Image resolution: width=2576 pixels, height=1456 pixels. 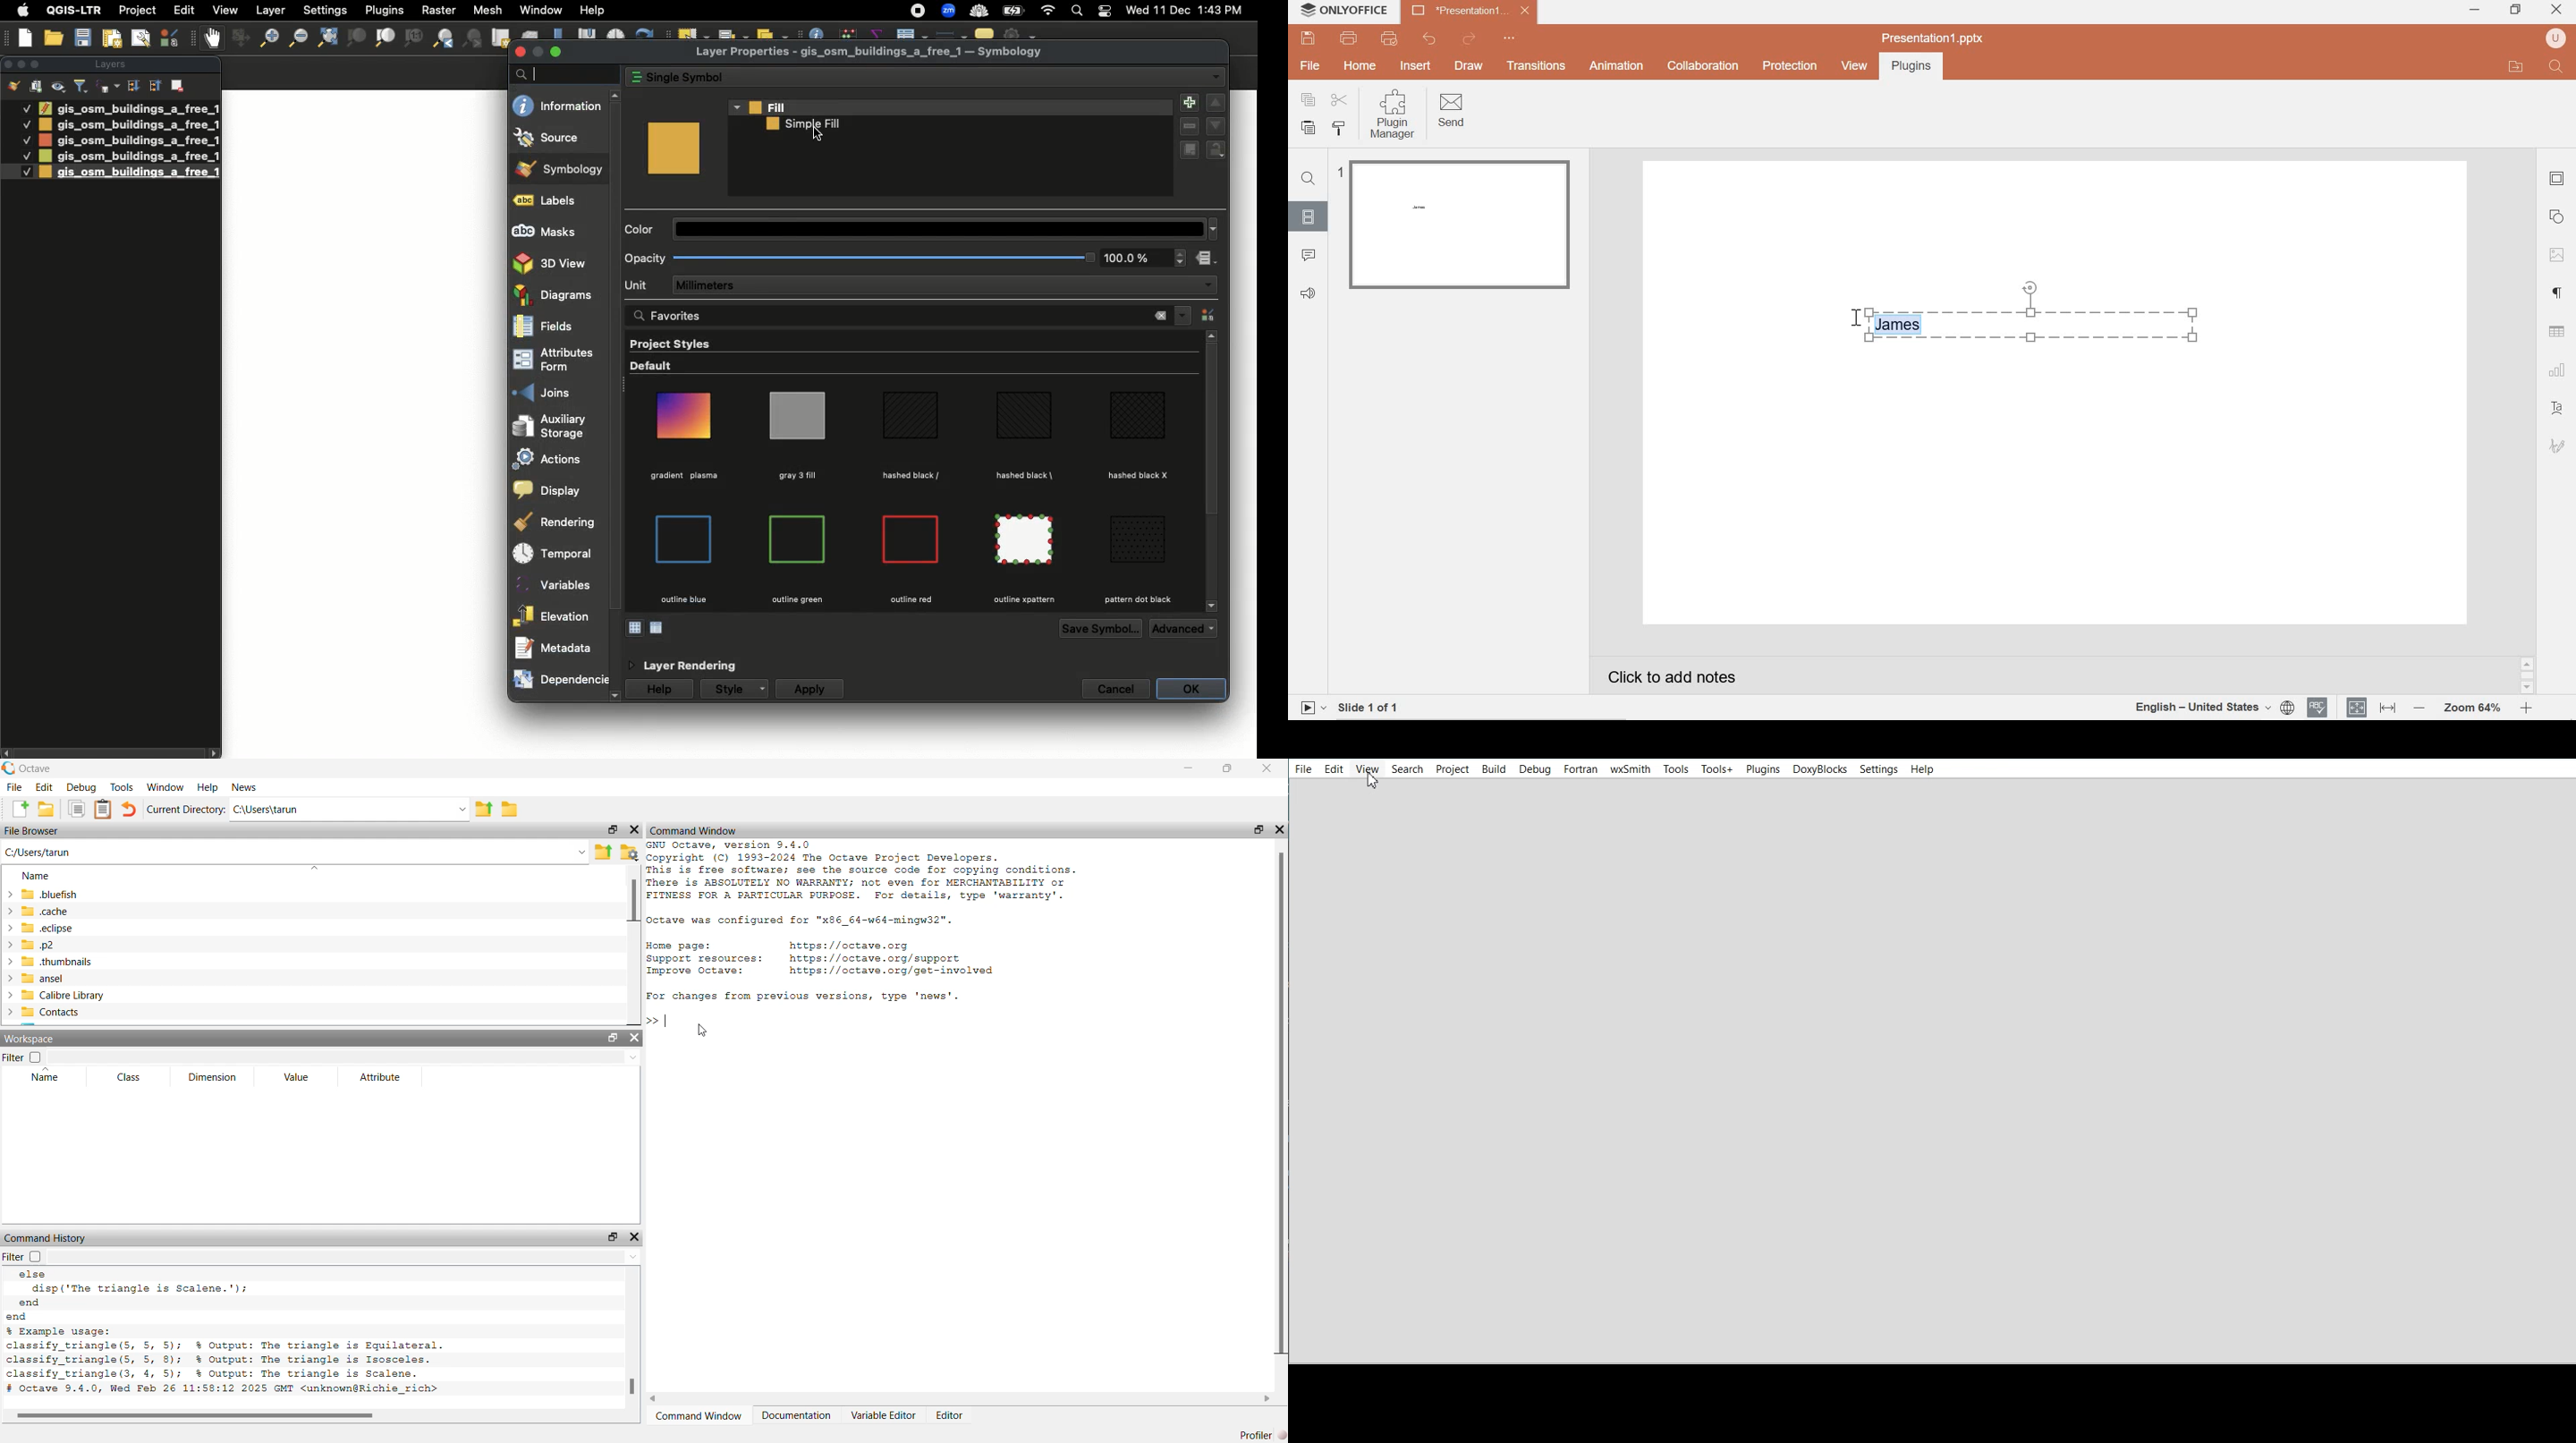 What do you see at coordinates (8, 38) in the screenshot?
I see `` at bounding box center [8, 38].